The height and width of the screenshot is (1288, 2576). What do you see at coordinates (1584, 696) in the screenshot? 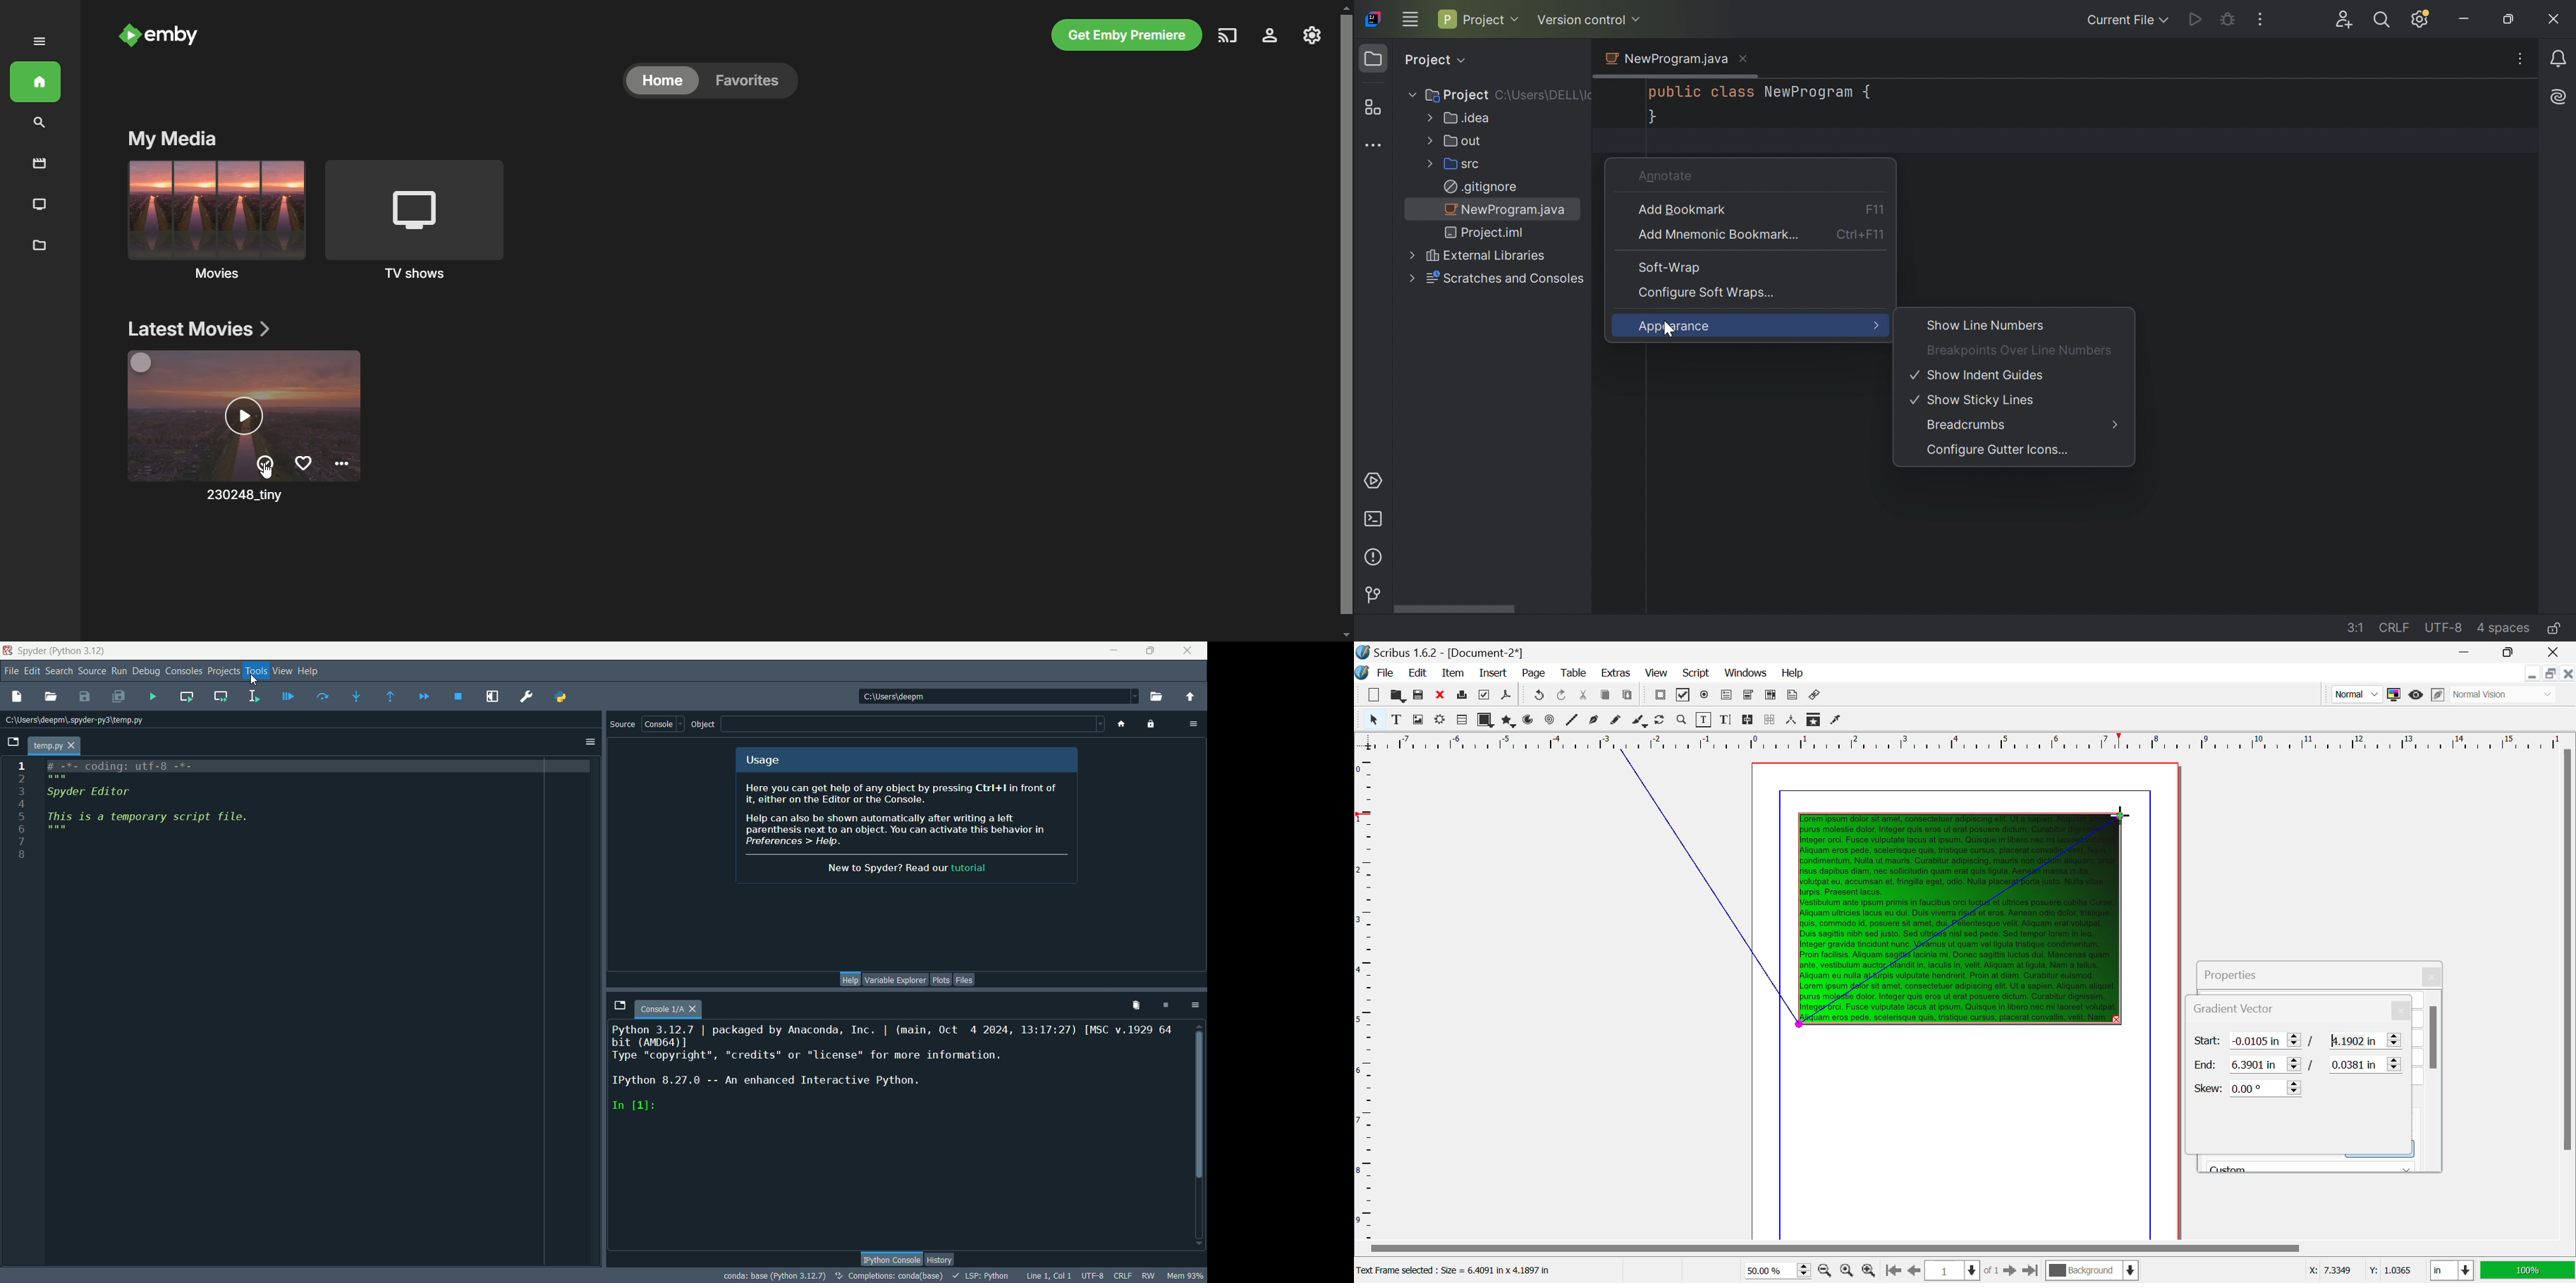
I see `Cut` at bounding box center [1584, 696].